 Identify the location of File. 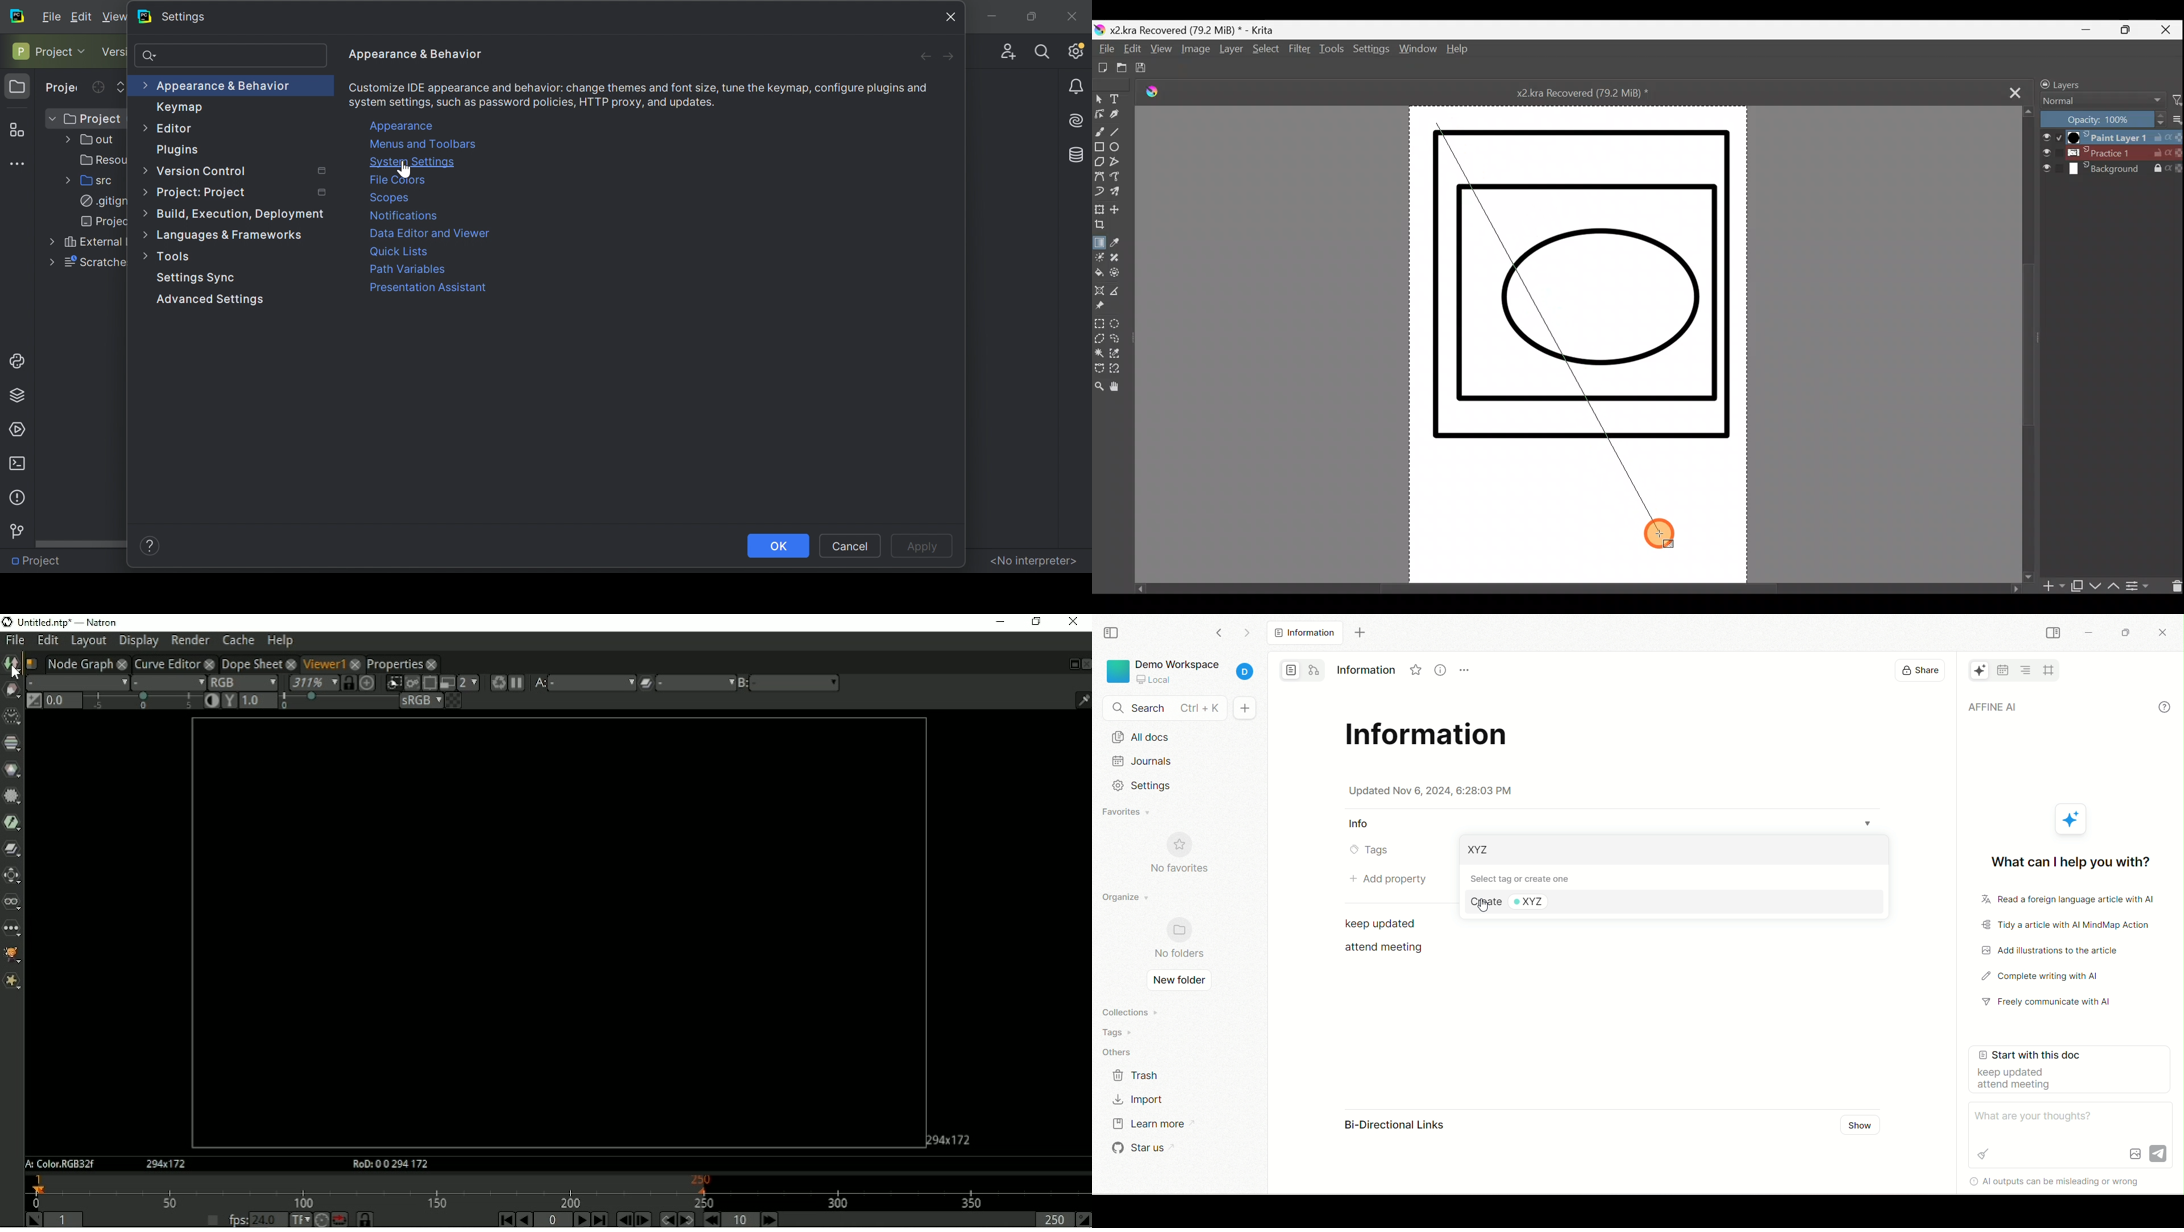
(15, 639).